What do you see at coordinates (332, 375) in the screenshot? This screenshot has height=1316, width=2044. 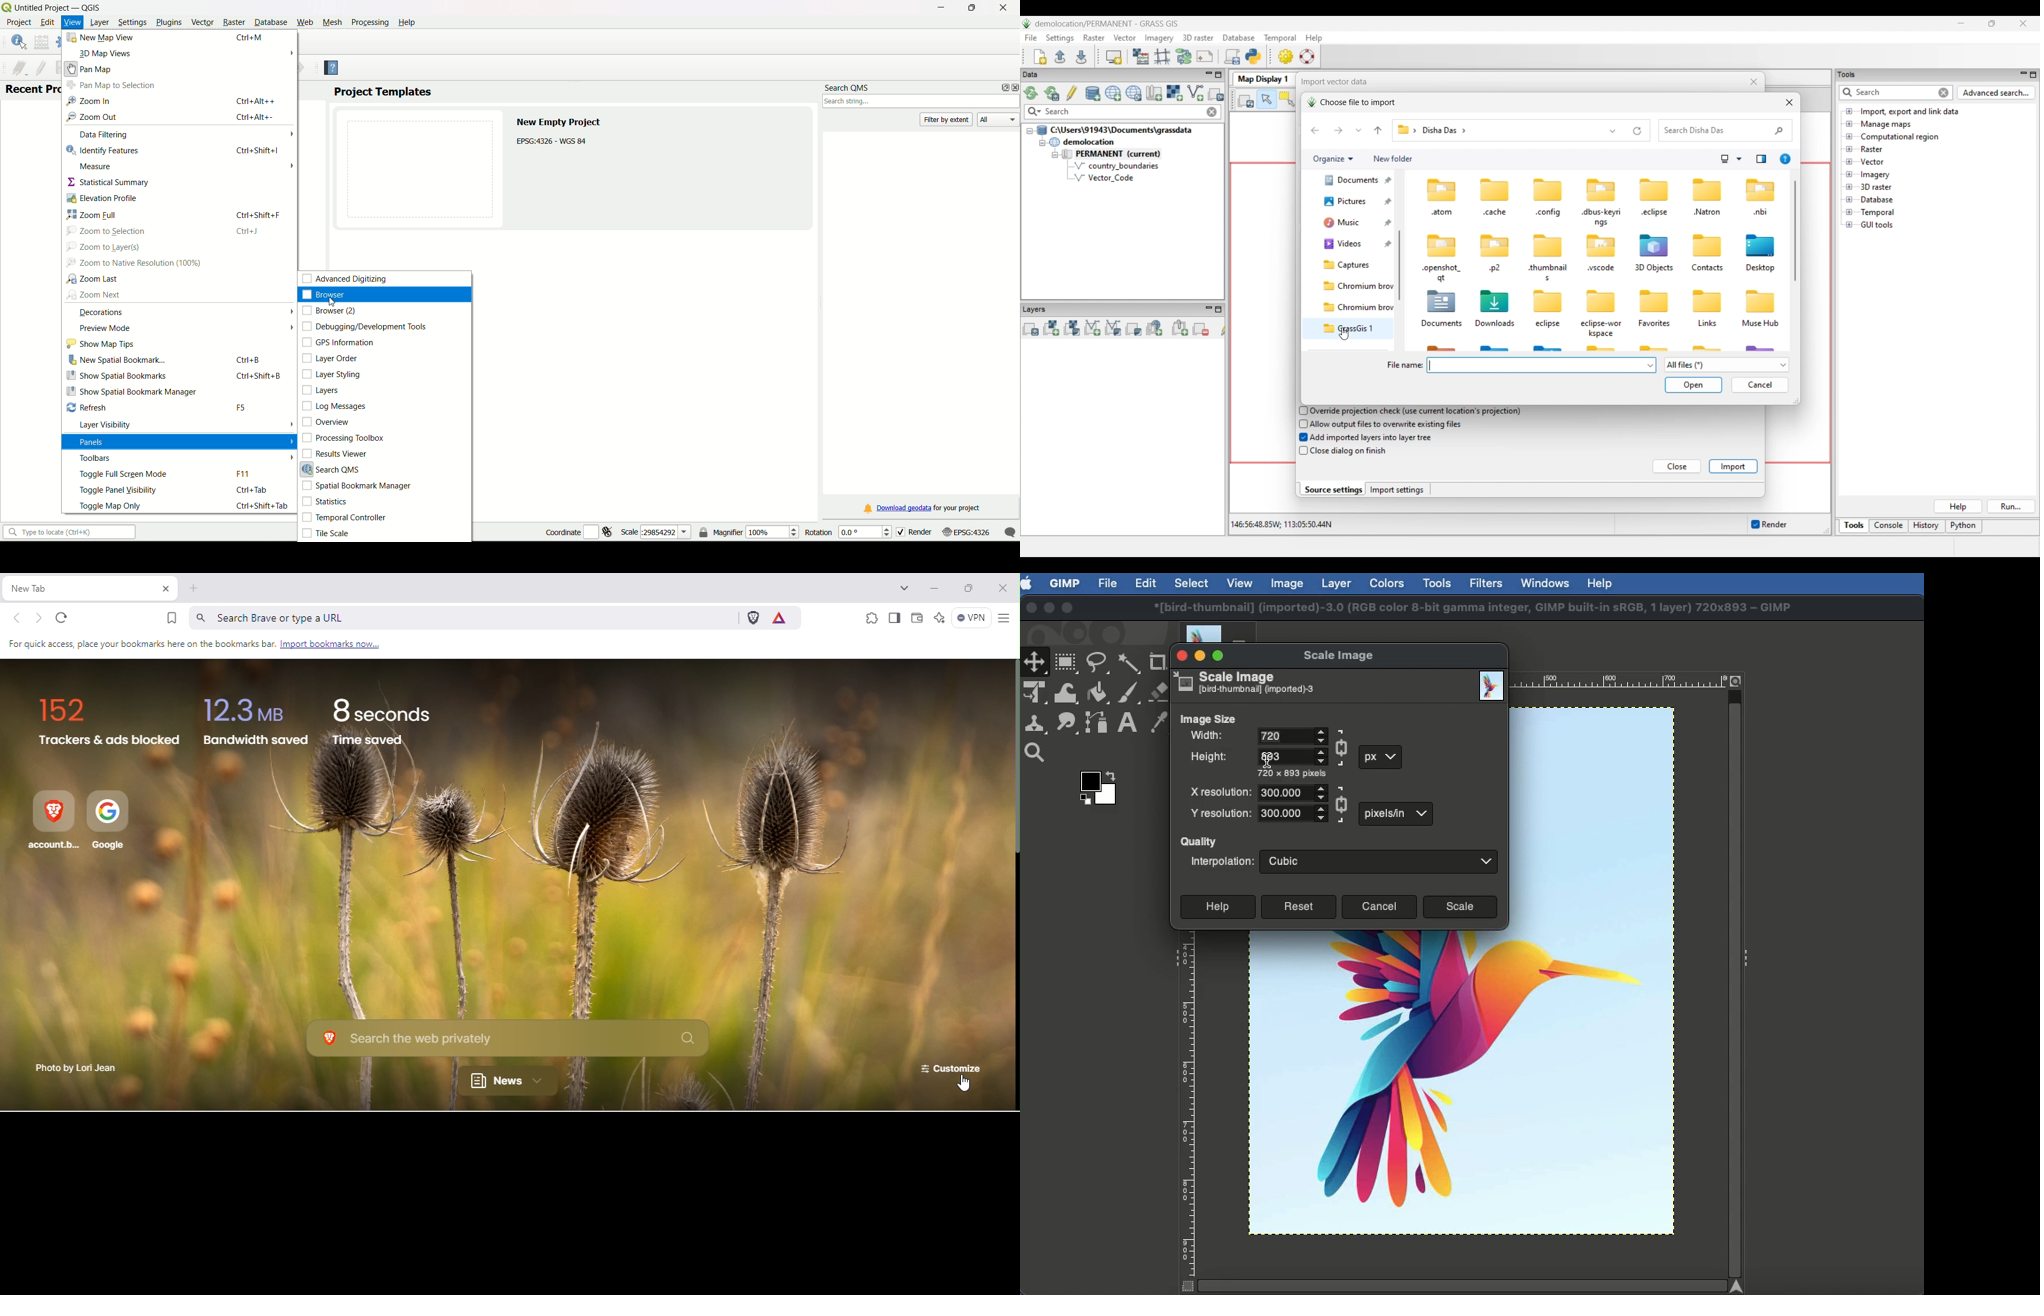 I see `Layer styling` at bounding box center [332, 375].